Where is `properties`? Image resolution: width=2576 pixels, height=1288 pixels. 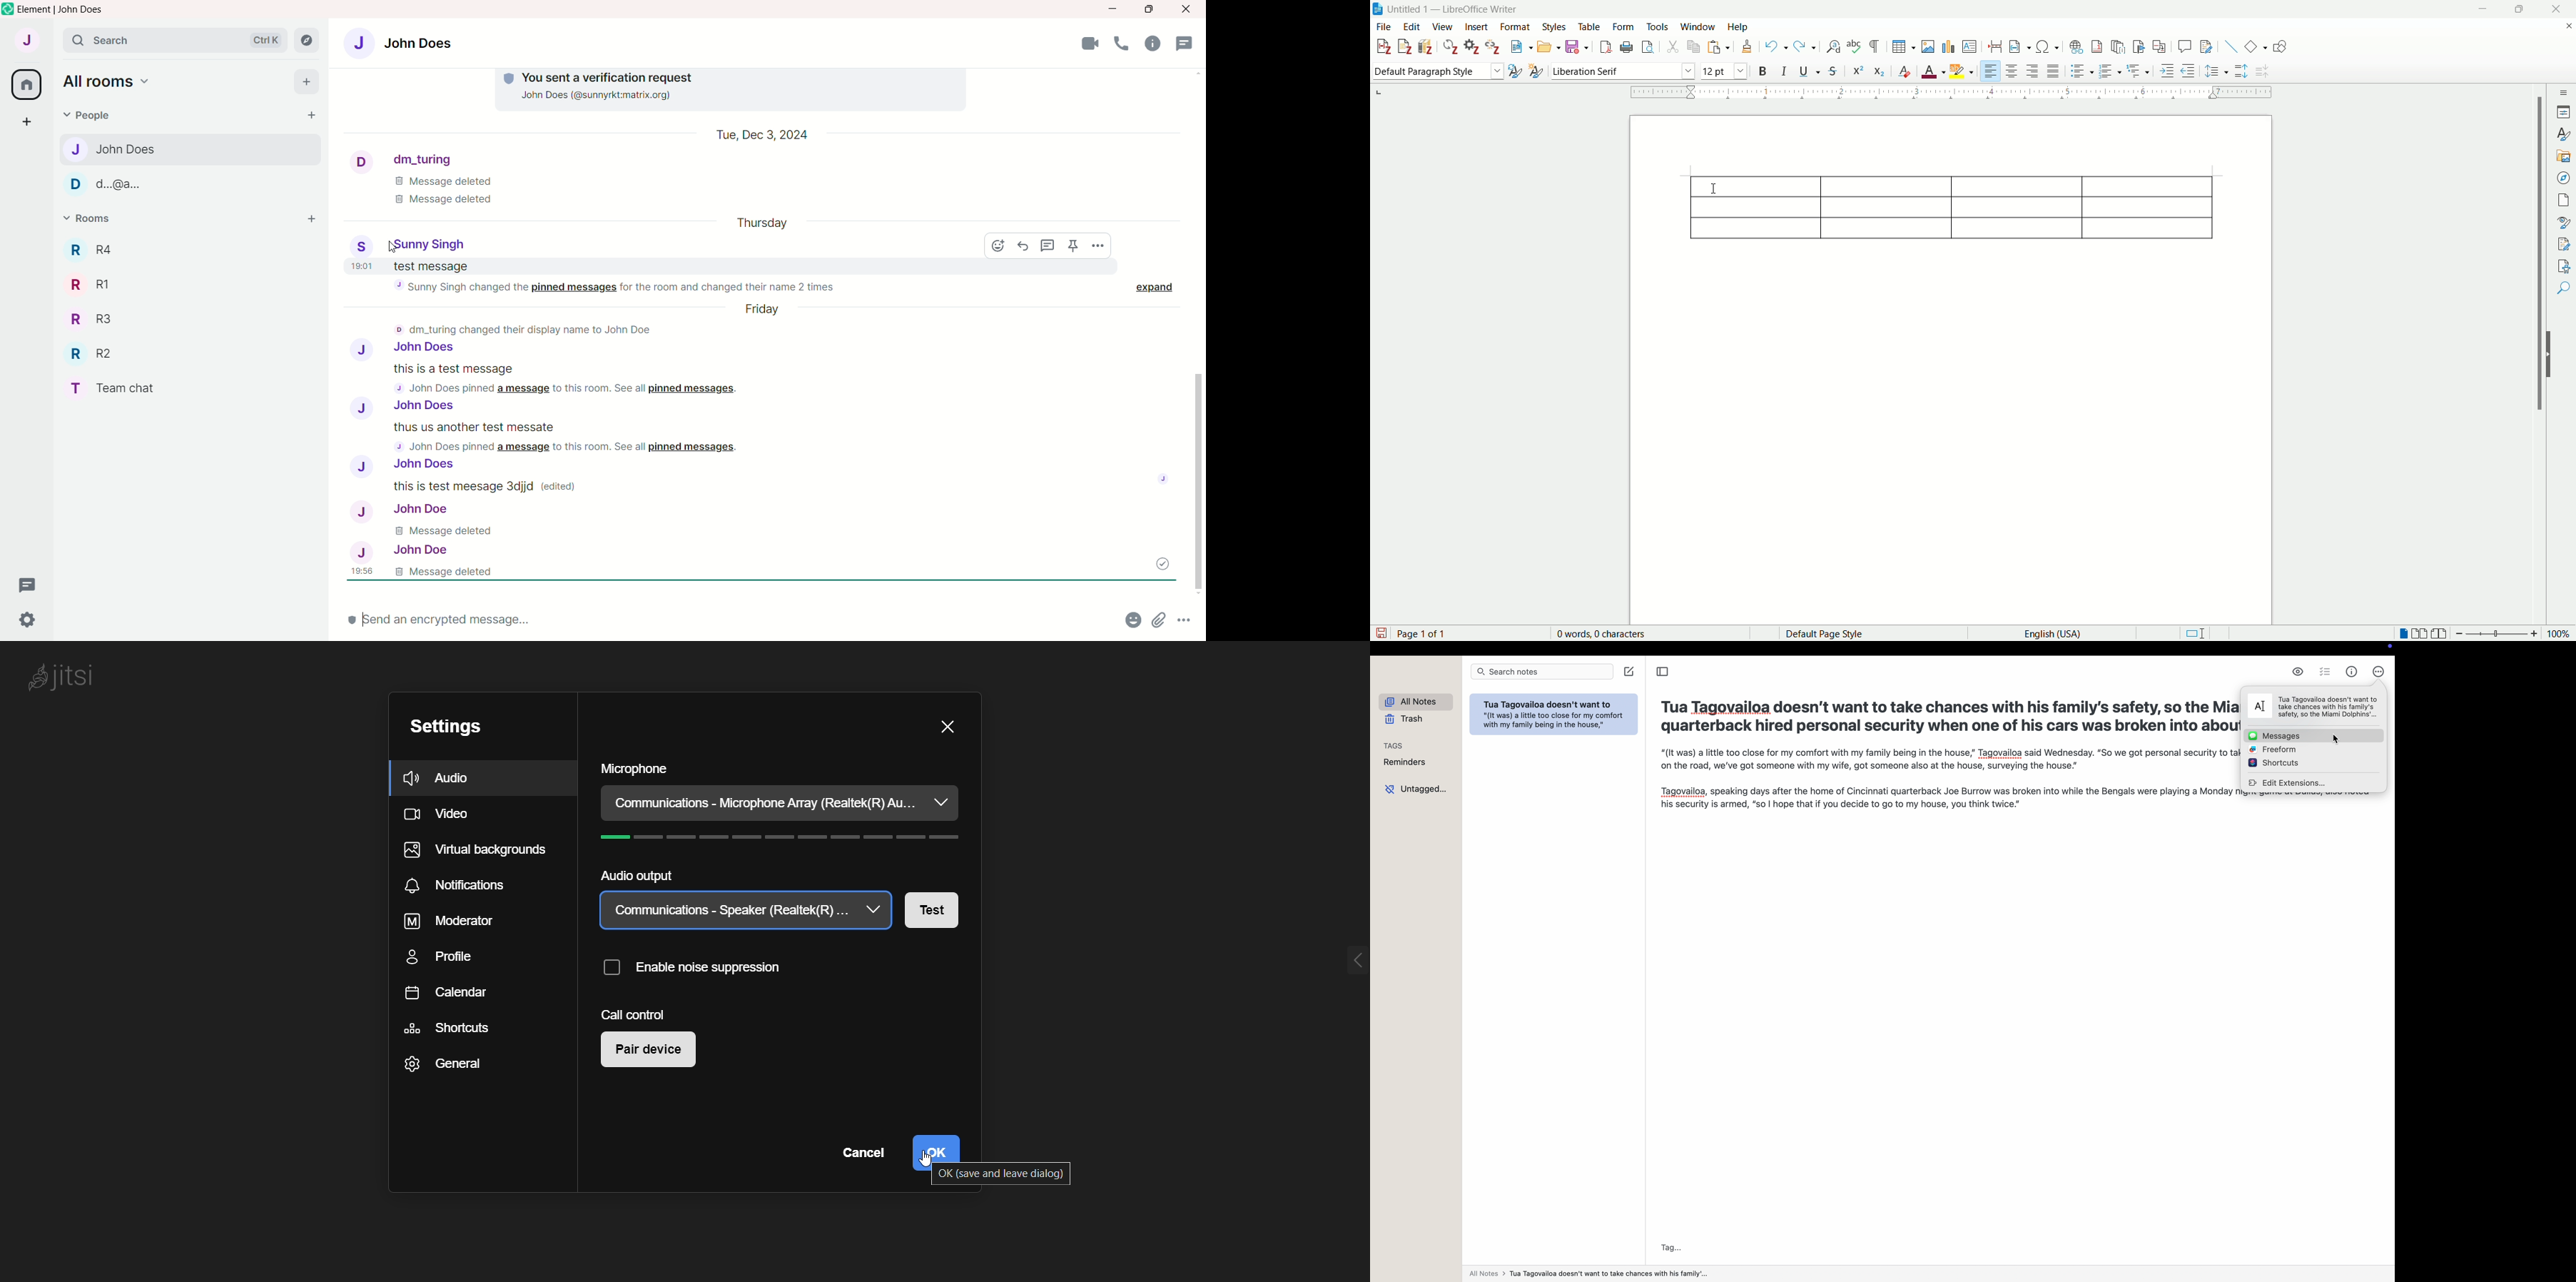
properties is located at coordinates (2563, 113).